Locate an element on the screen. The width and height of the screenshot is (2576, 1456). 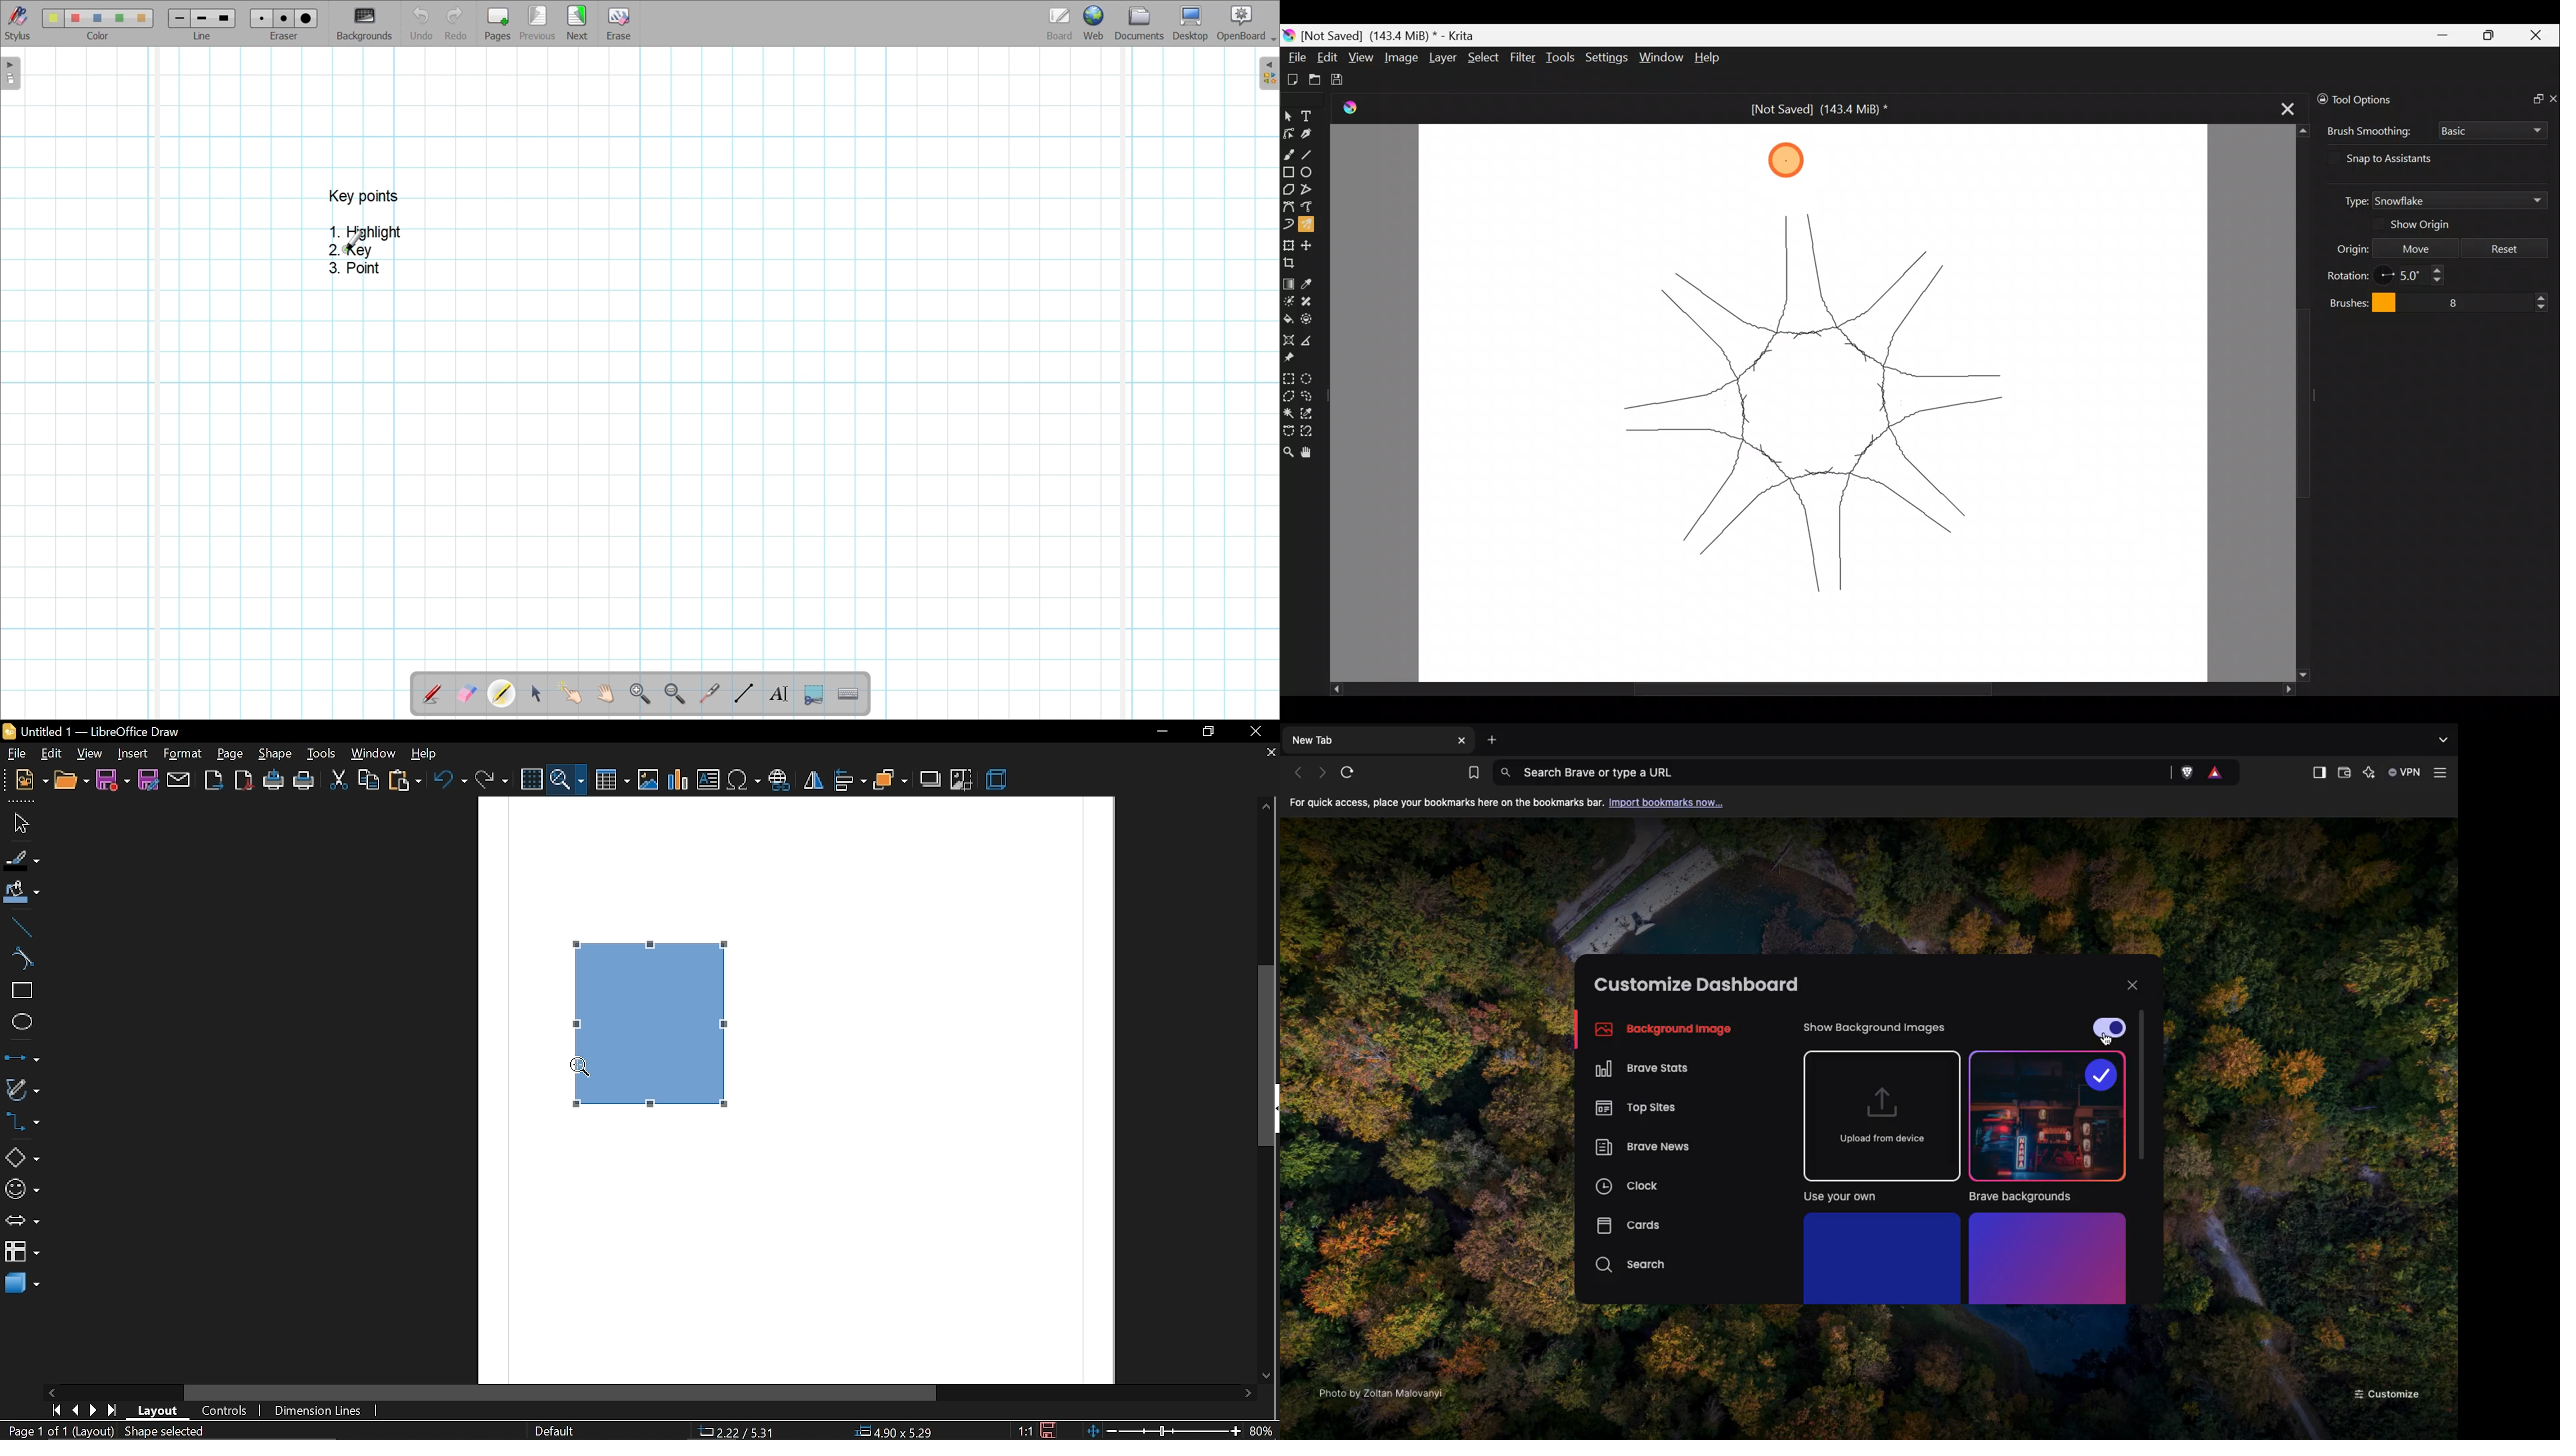
Line is located at coordinates (1309, 152).